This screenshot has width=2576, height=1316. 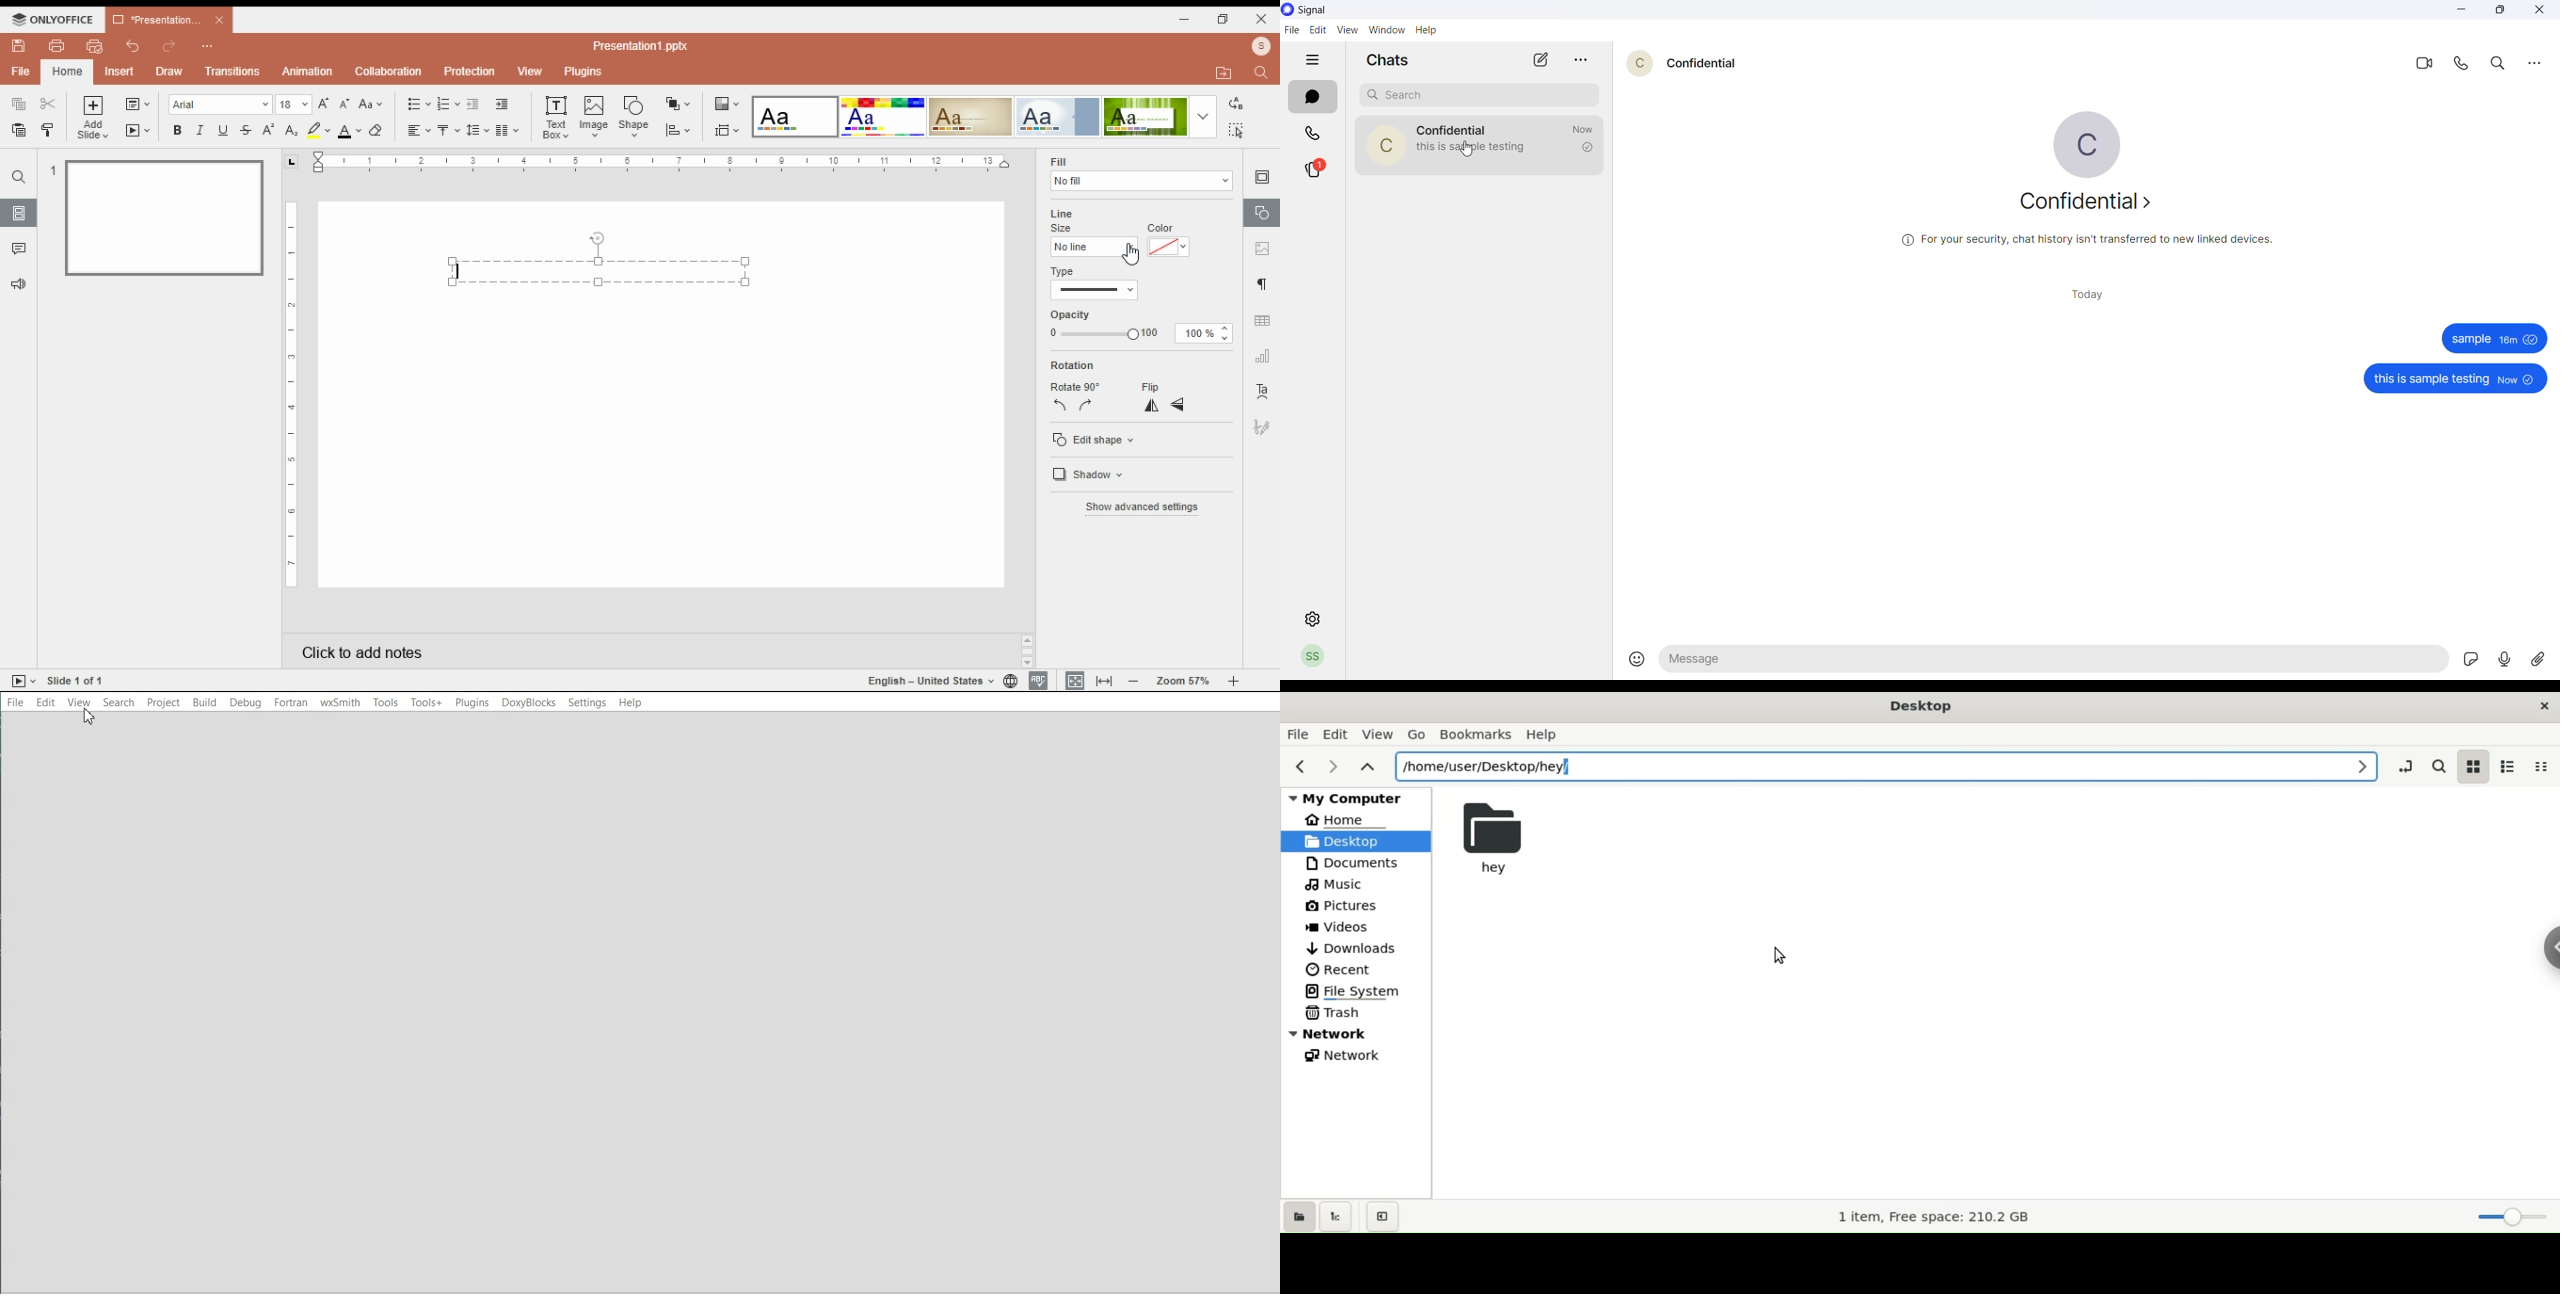 I want to click on this is sample testing, so click(x=2430, y=380).